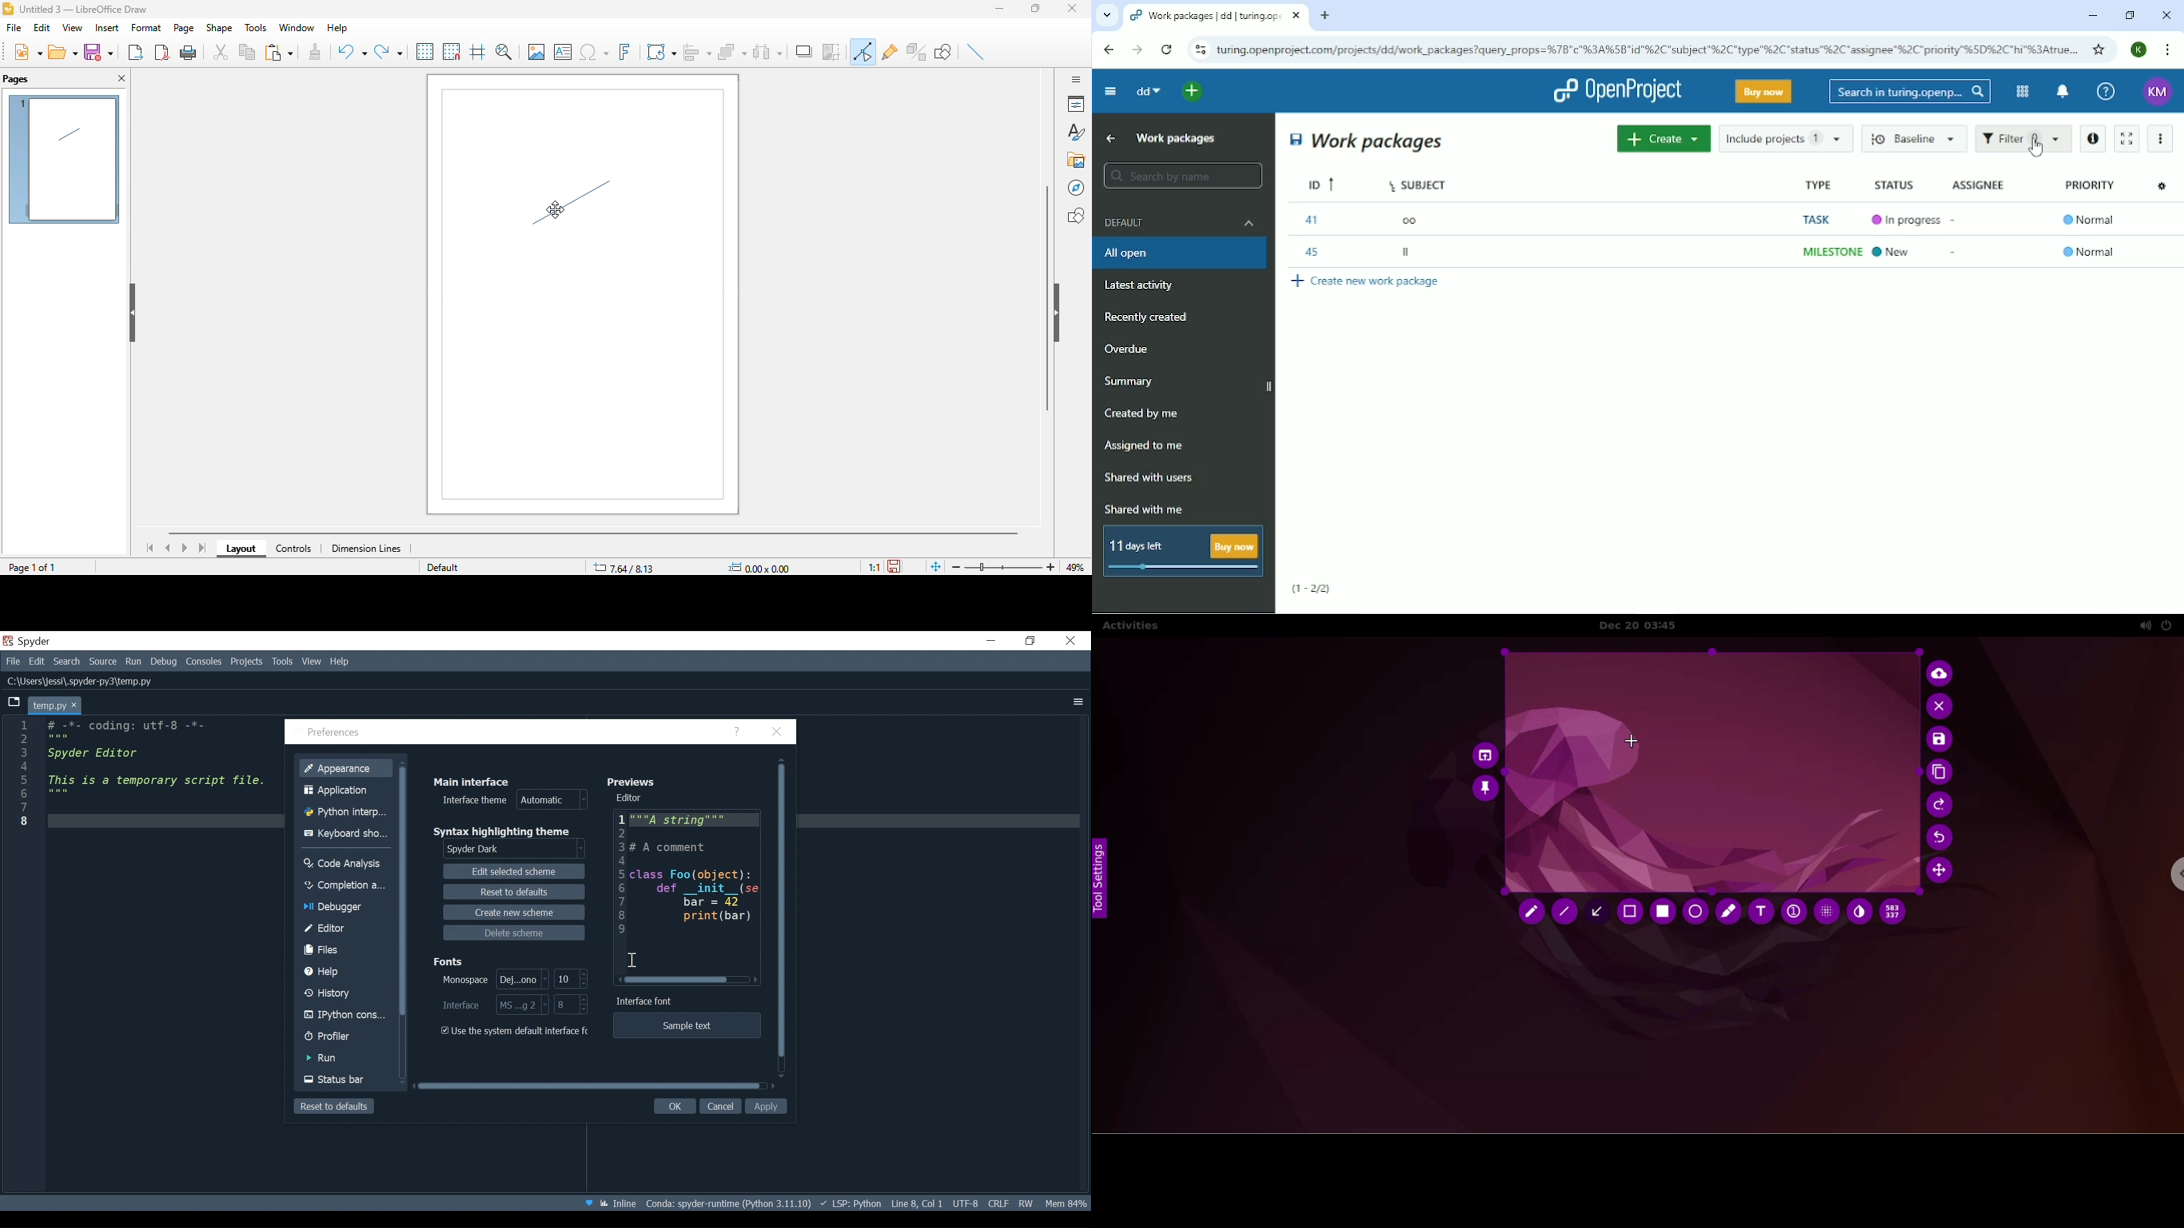 This screenshot has width=2184, height=1232. What do you see at coordinates (628, 55) in the screenshot?
I see `font work text` at bounding box center [628, 55].